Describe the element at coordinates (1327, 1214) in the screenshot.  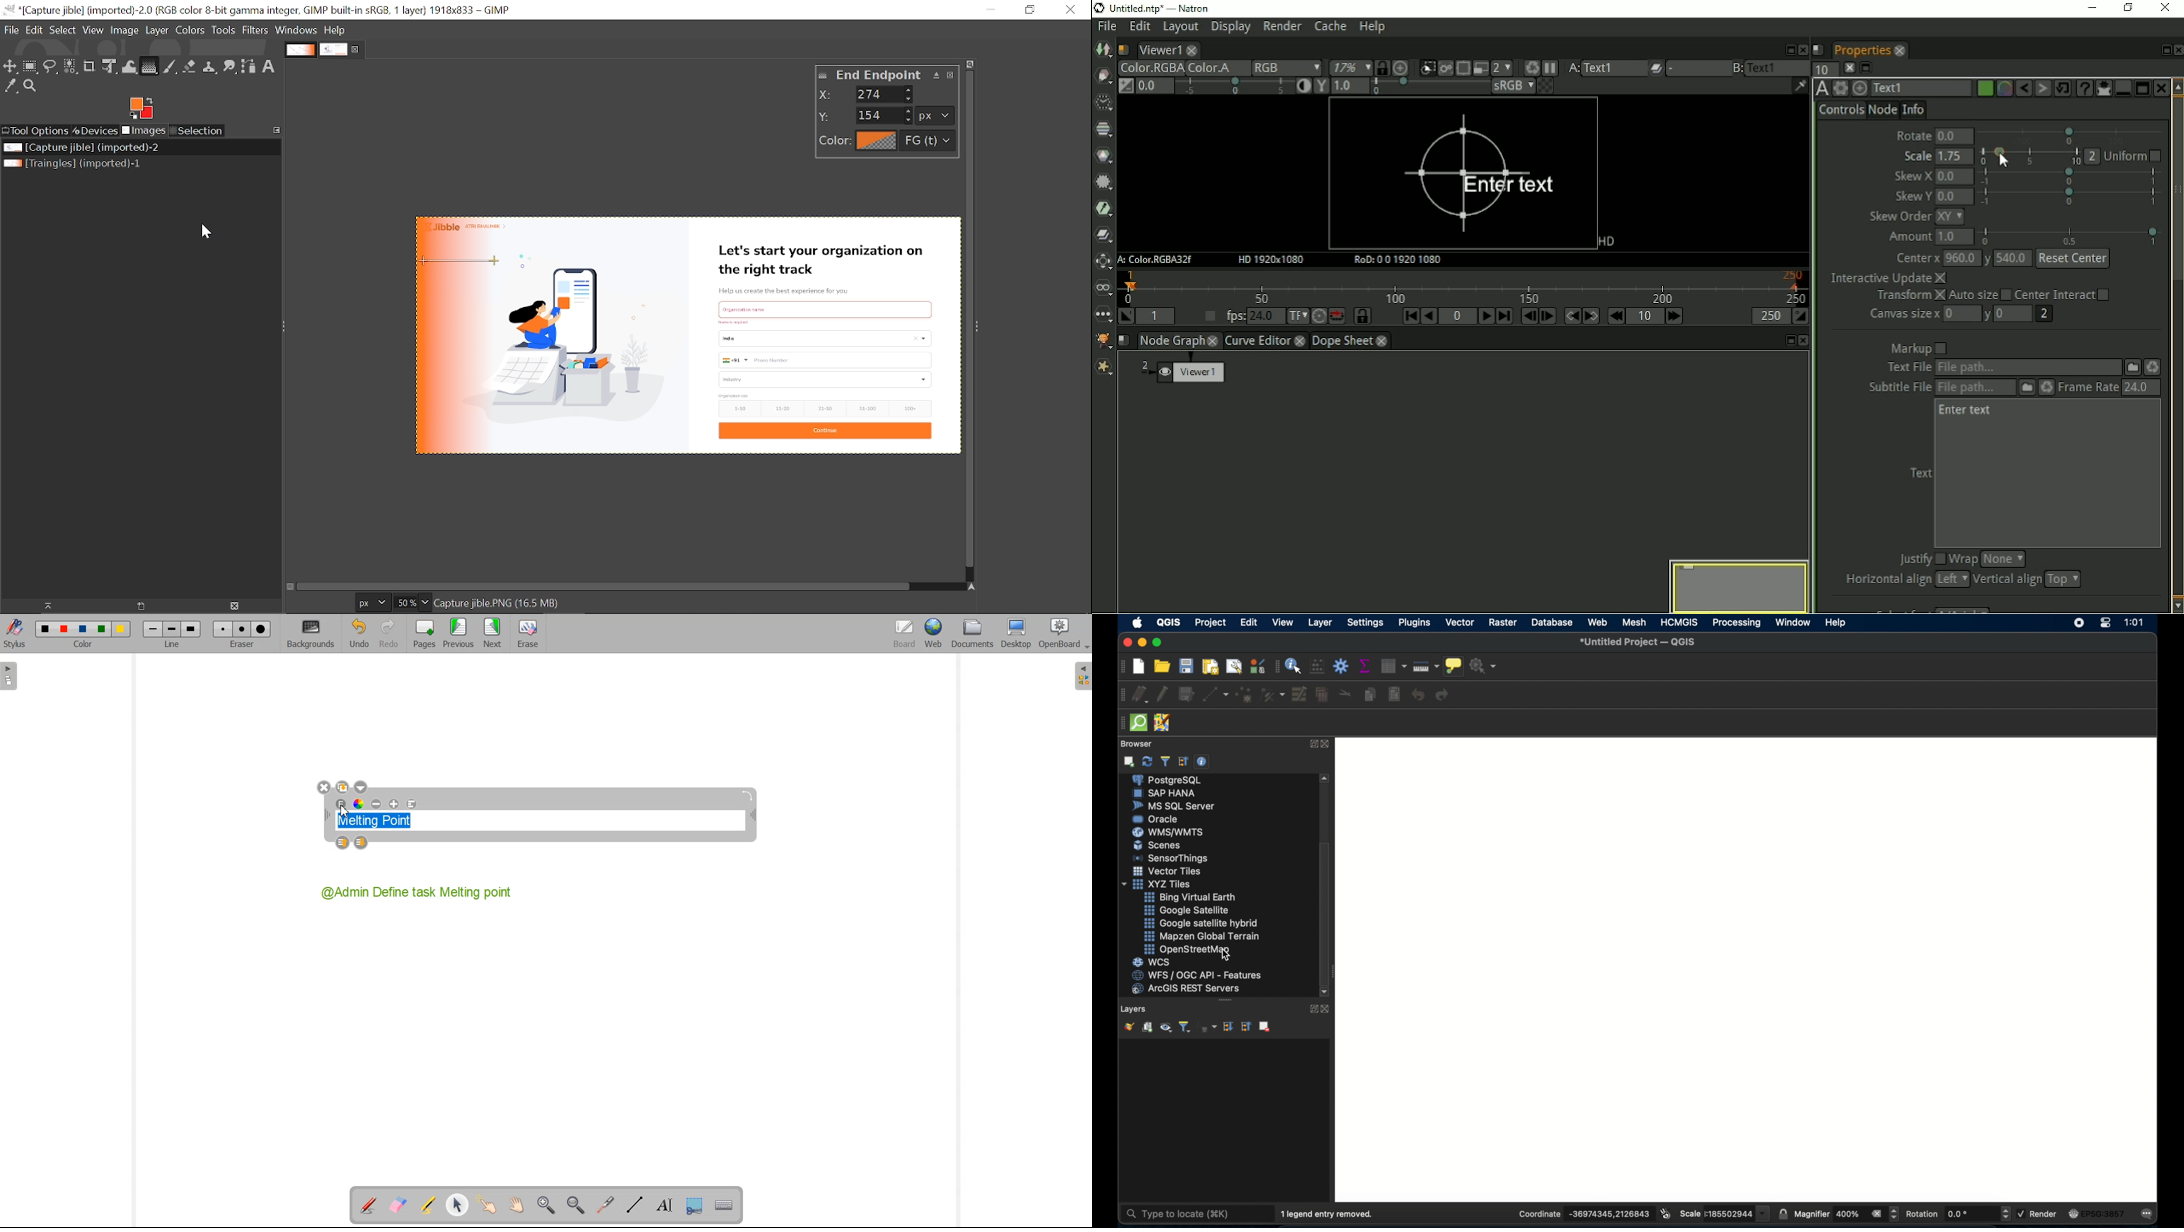
I see `1 legend entry removed` at that location.